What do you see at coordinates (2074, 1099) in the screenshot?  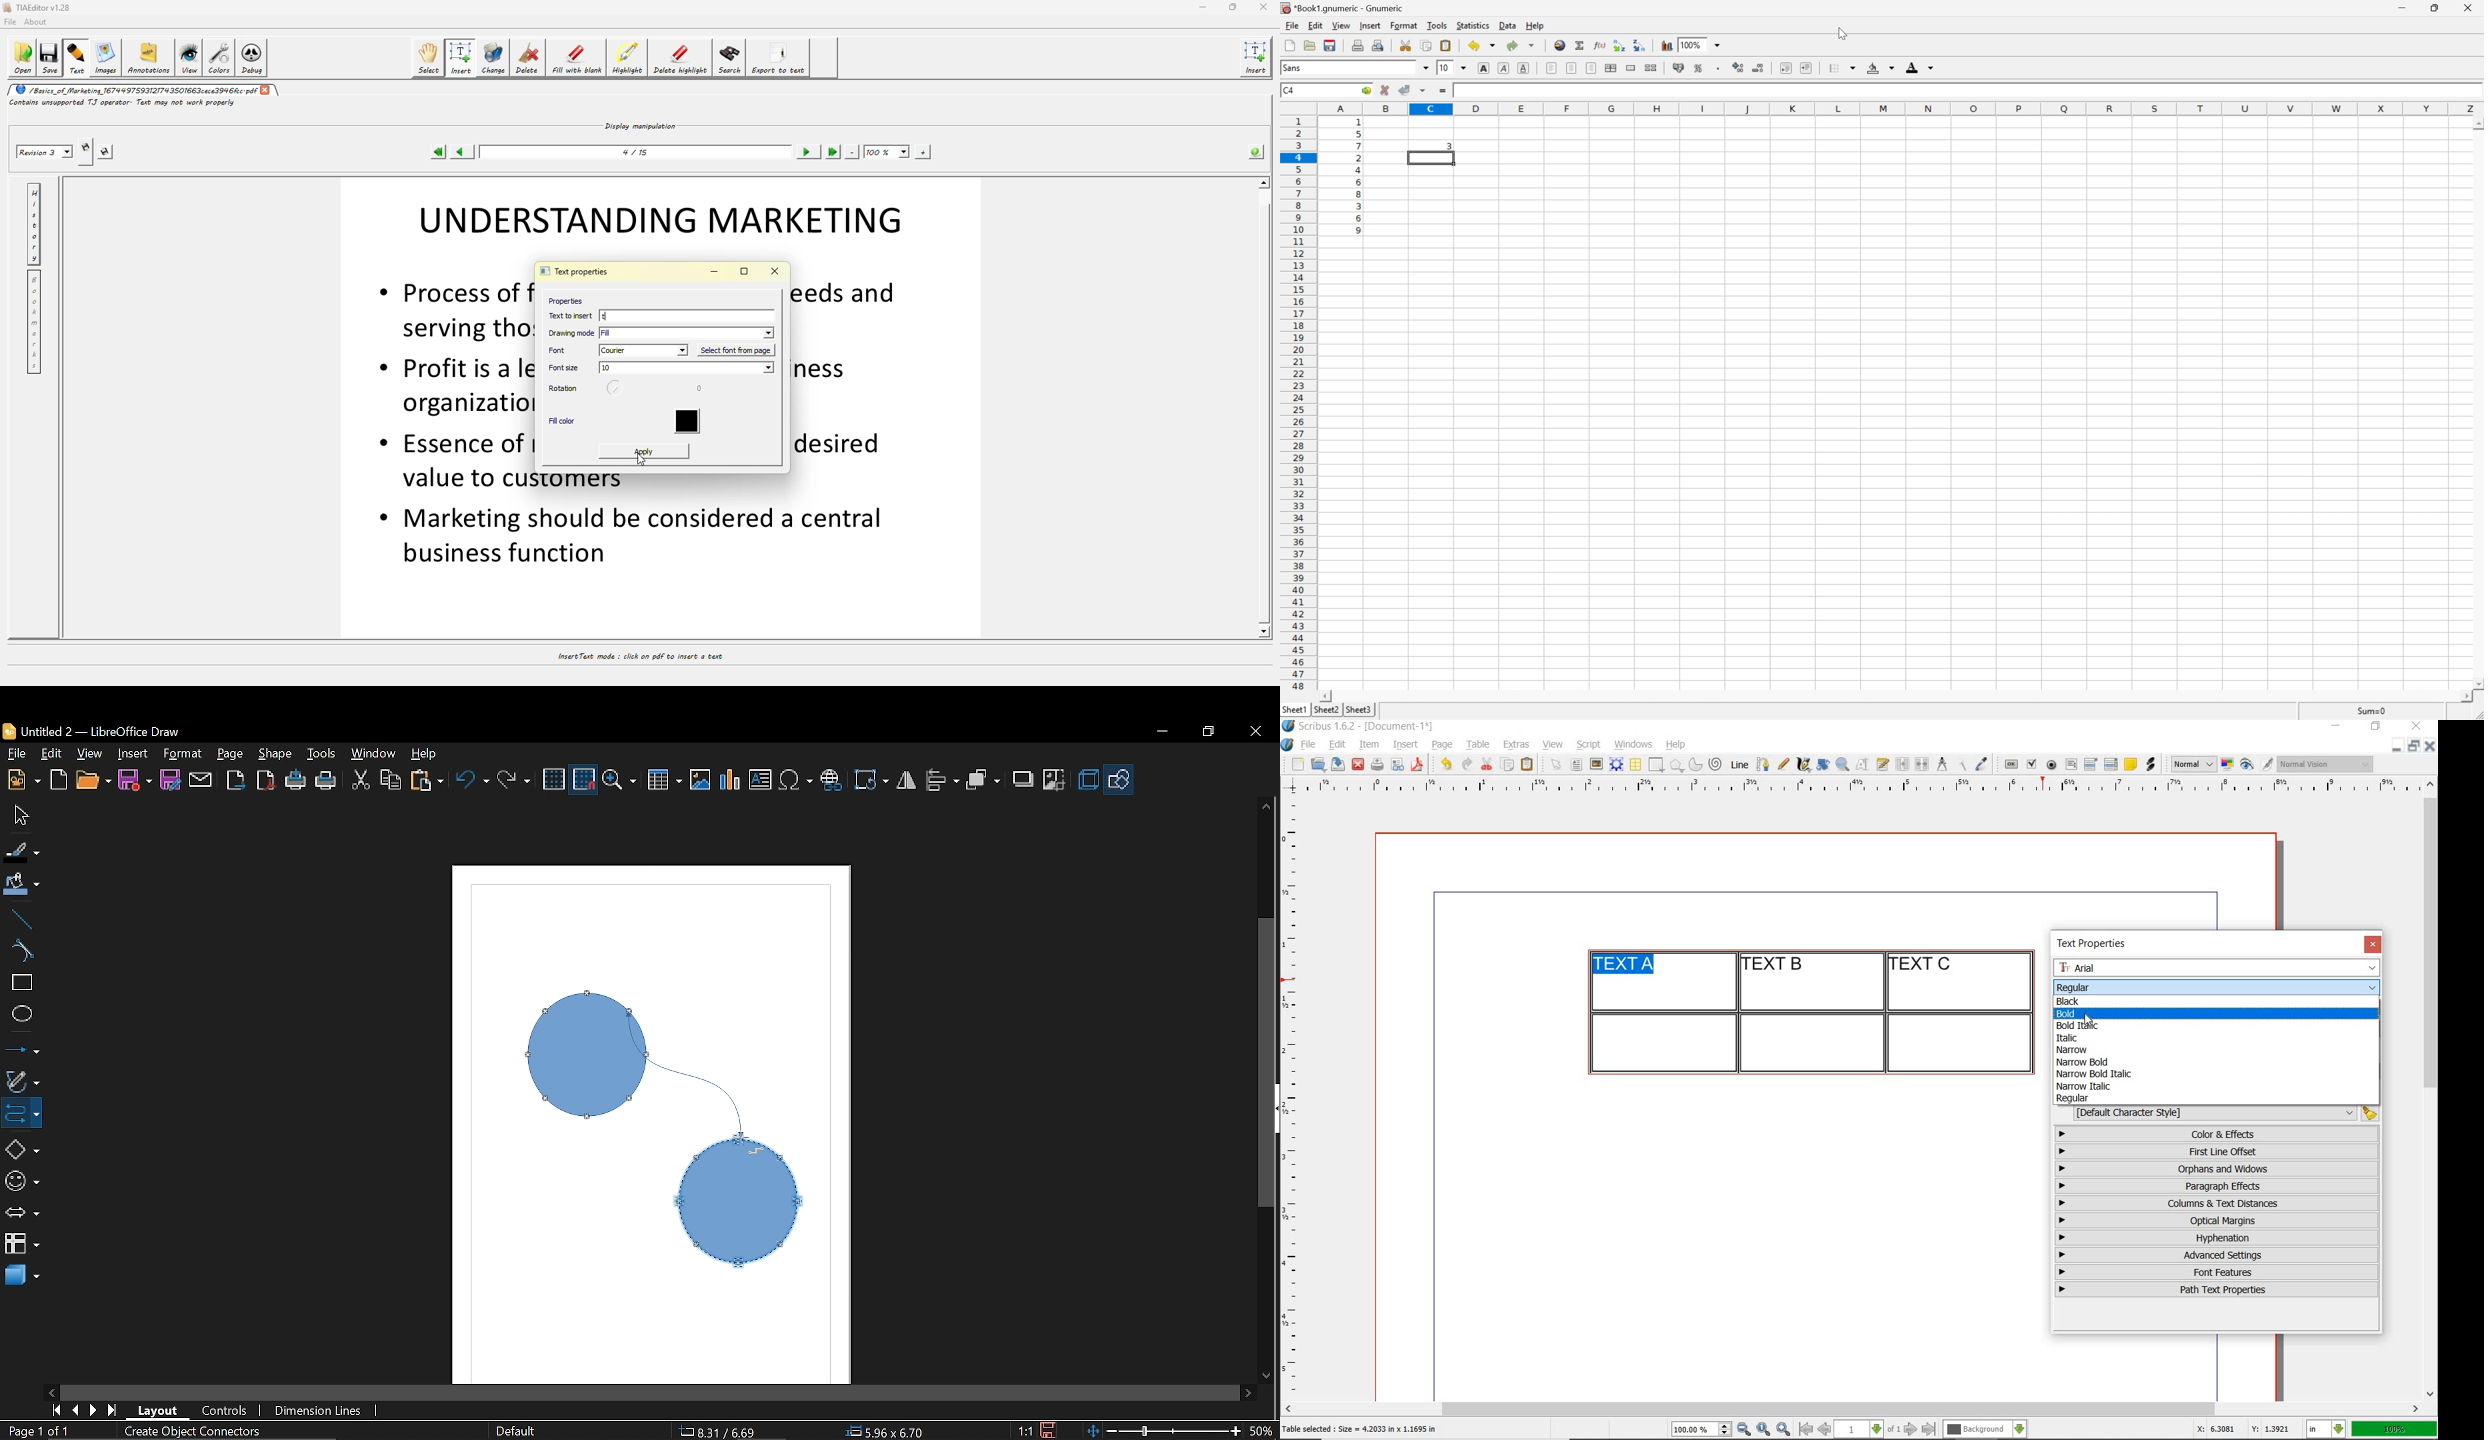 I see `regular` at bounding box center [2074, 1099].